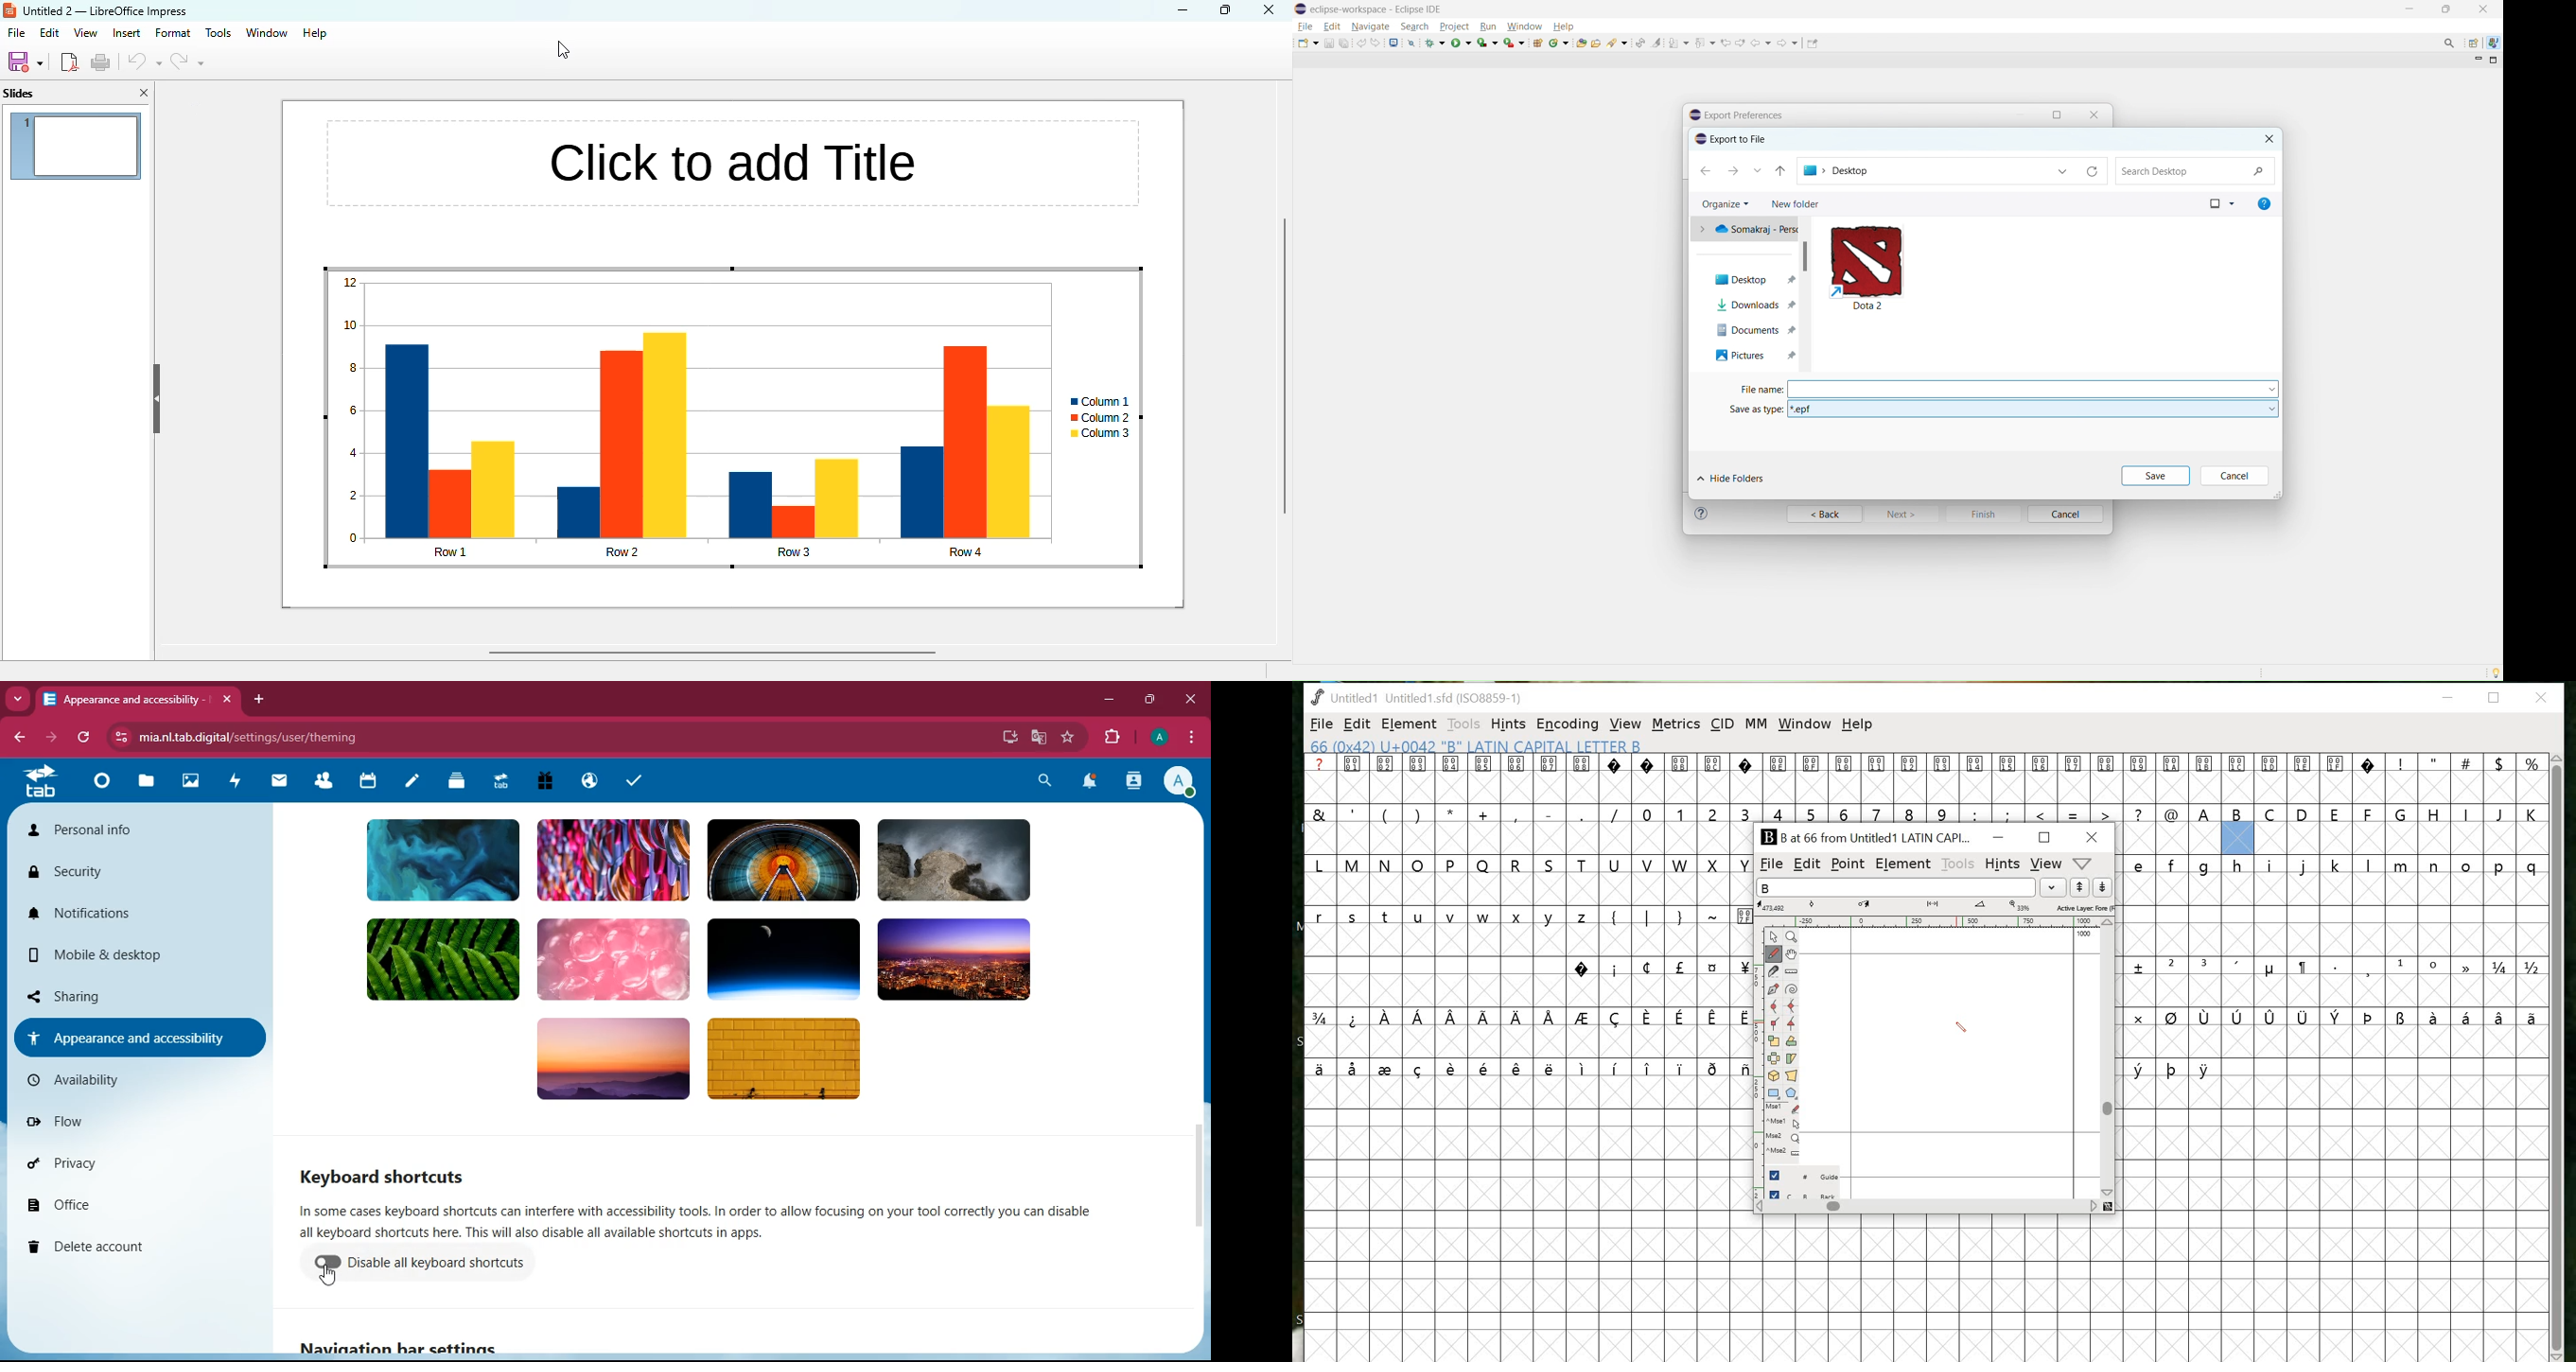 The image size is (2576, 1372). Describe the element at coordinates (1775, 991) in the screenshot. I see `Pen` at that location.